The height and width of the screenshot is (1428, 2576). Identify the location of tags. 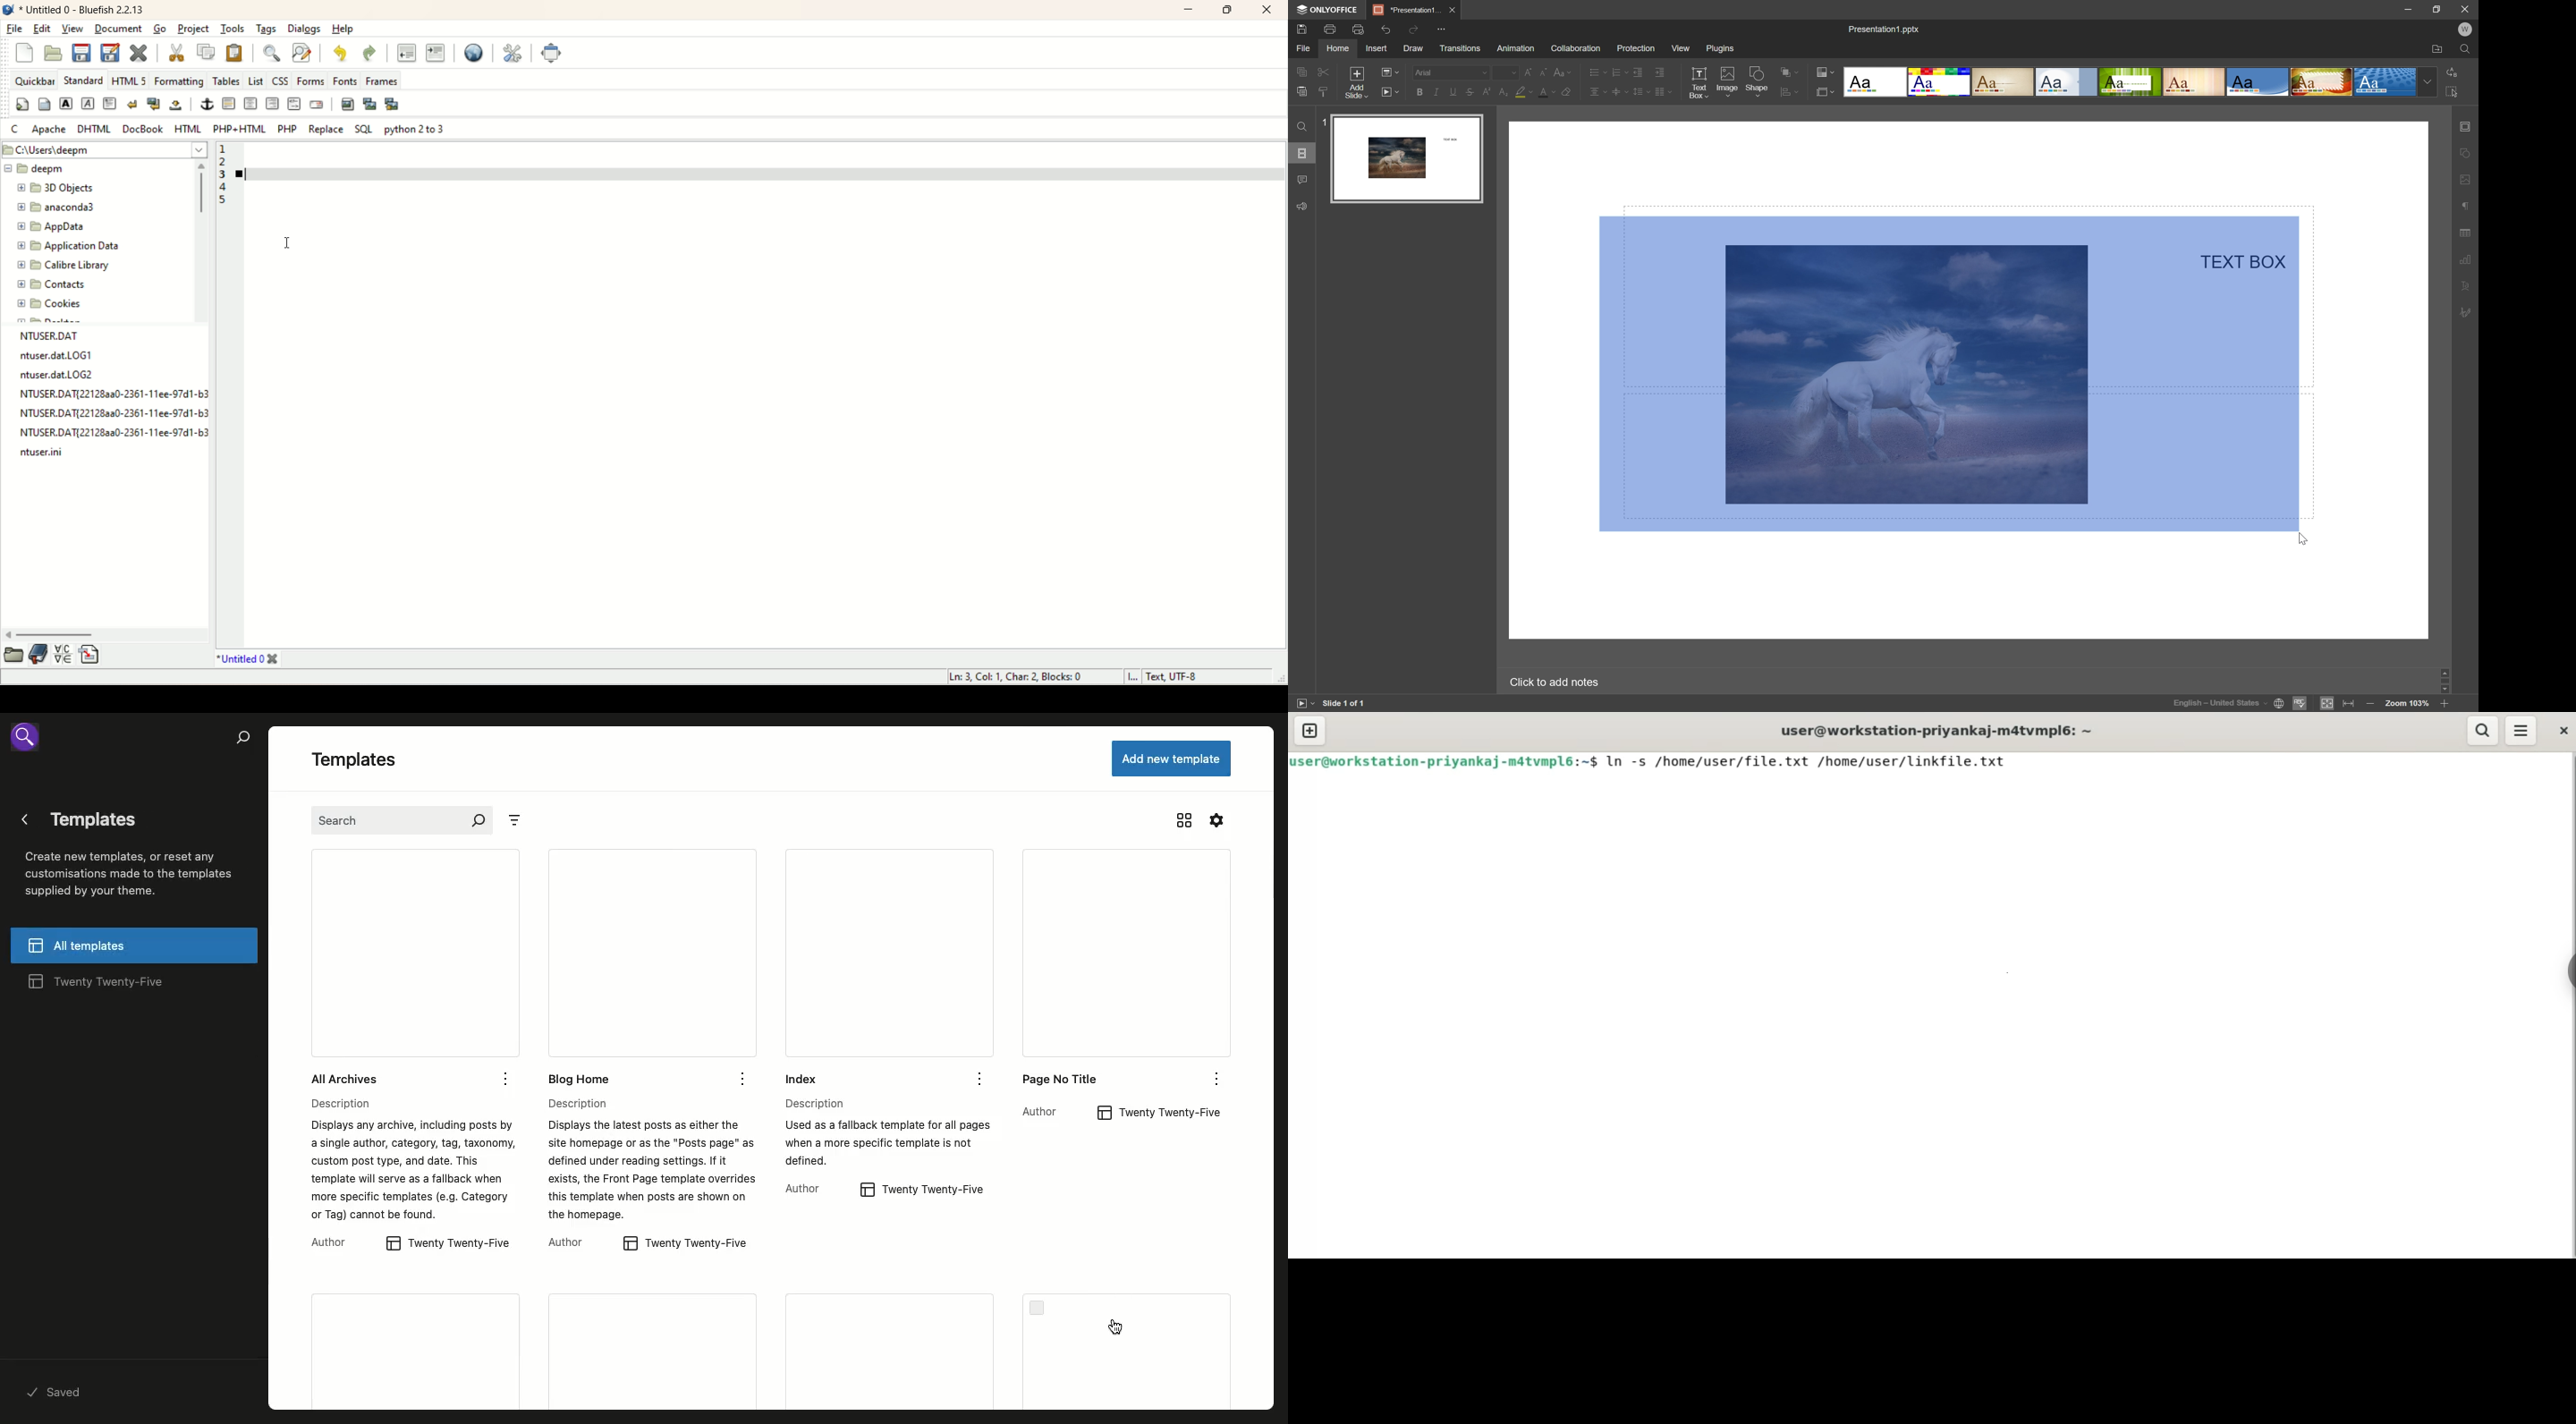
(266, 28).